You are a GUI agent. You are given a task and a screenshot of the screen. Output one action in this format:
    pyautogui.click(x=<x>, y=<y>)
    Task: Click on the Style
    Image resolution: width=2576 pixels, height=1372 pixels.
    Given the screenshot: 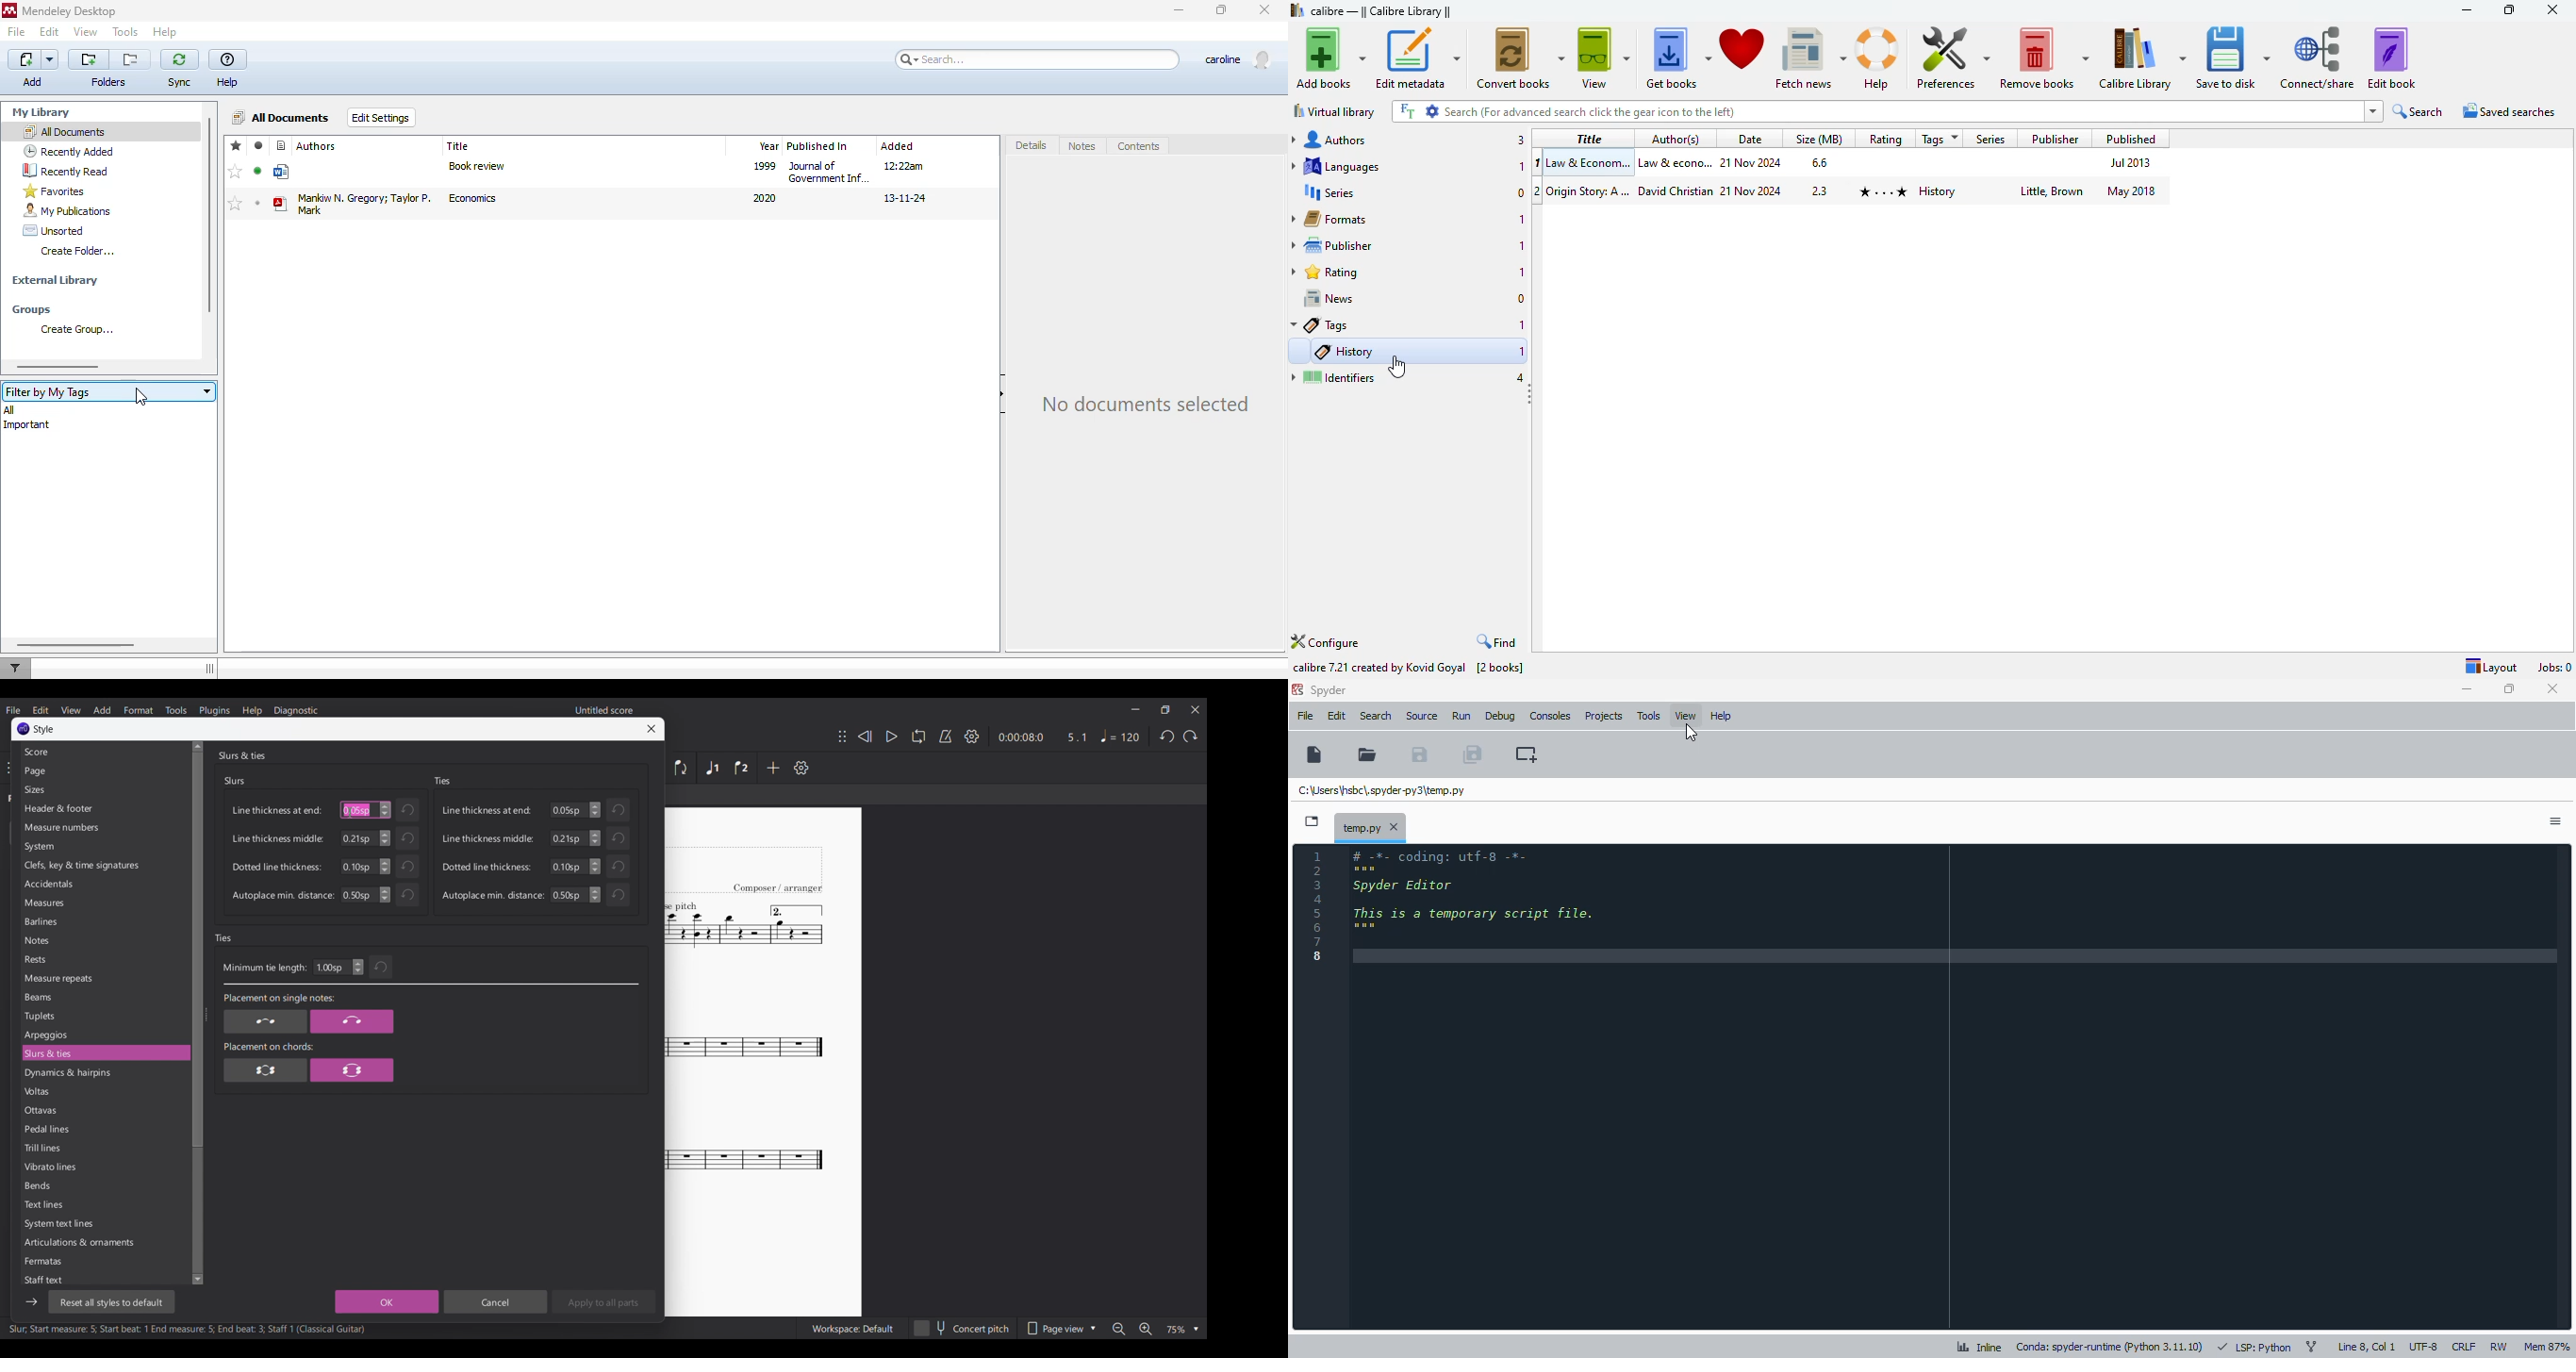 What is the action you would take?
    pyautogui.click(x=45, y=729)
    